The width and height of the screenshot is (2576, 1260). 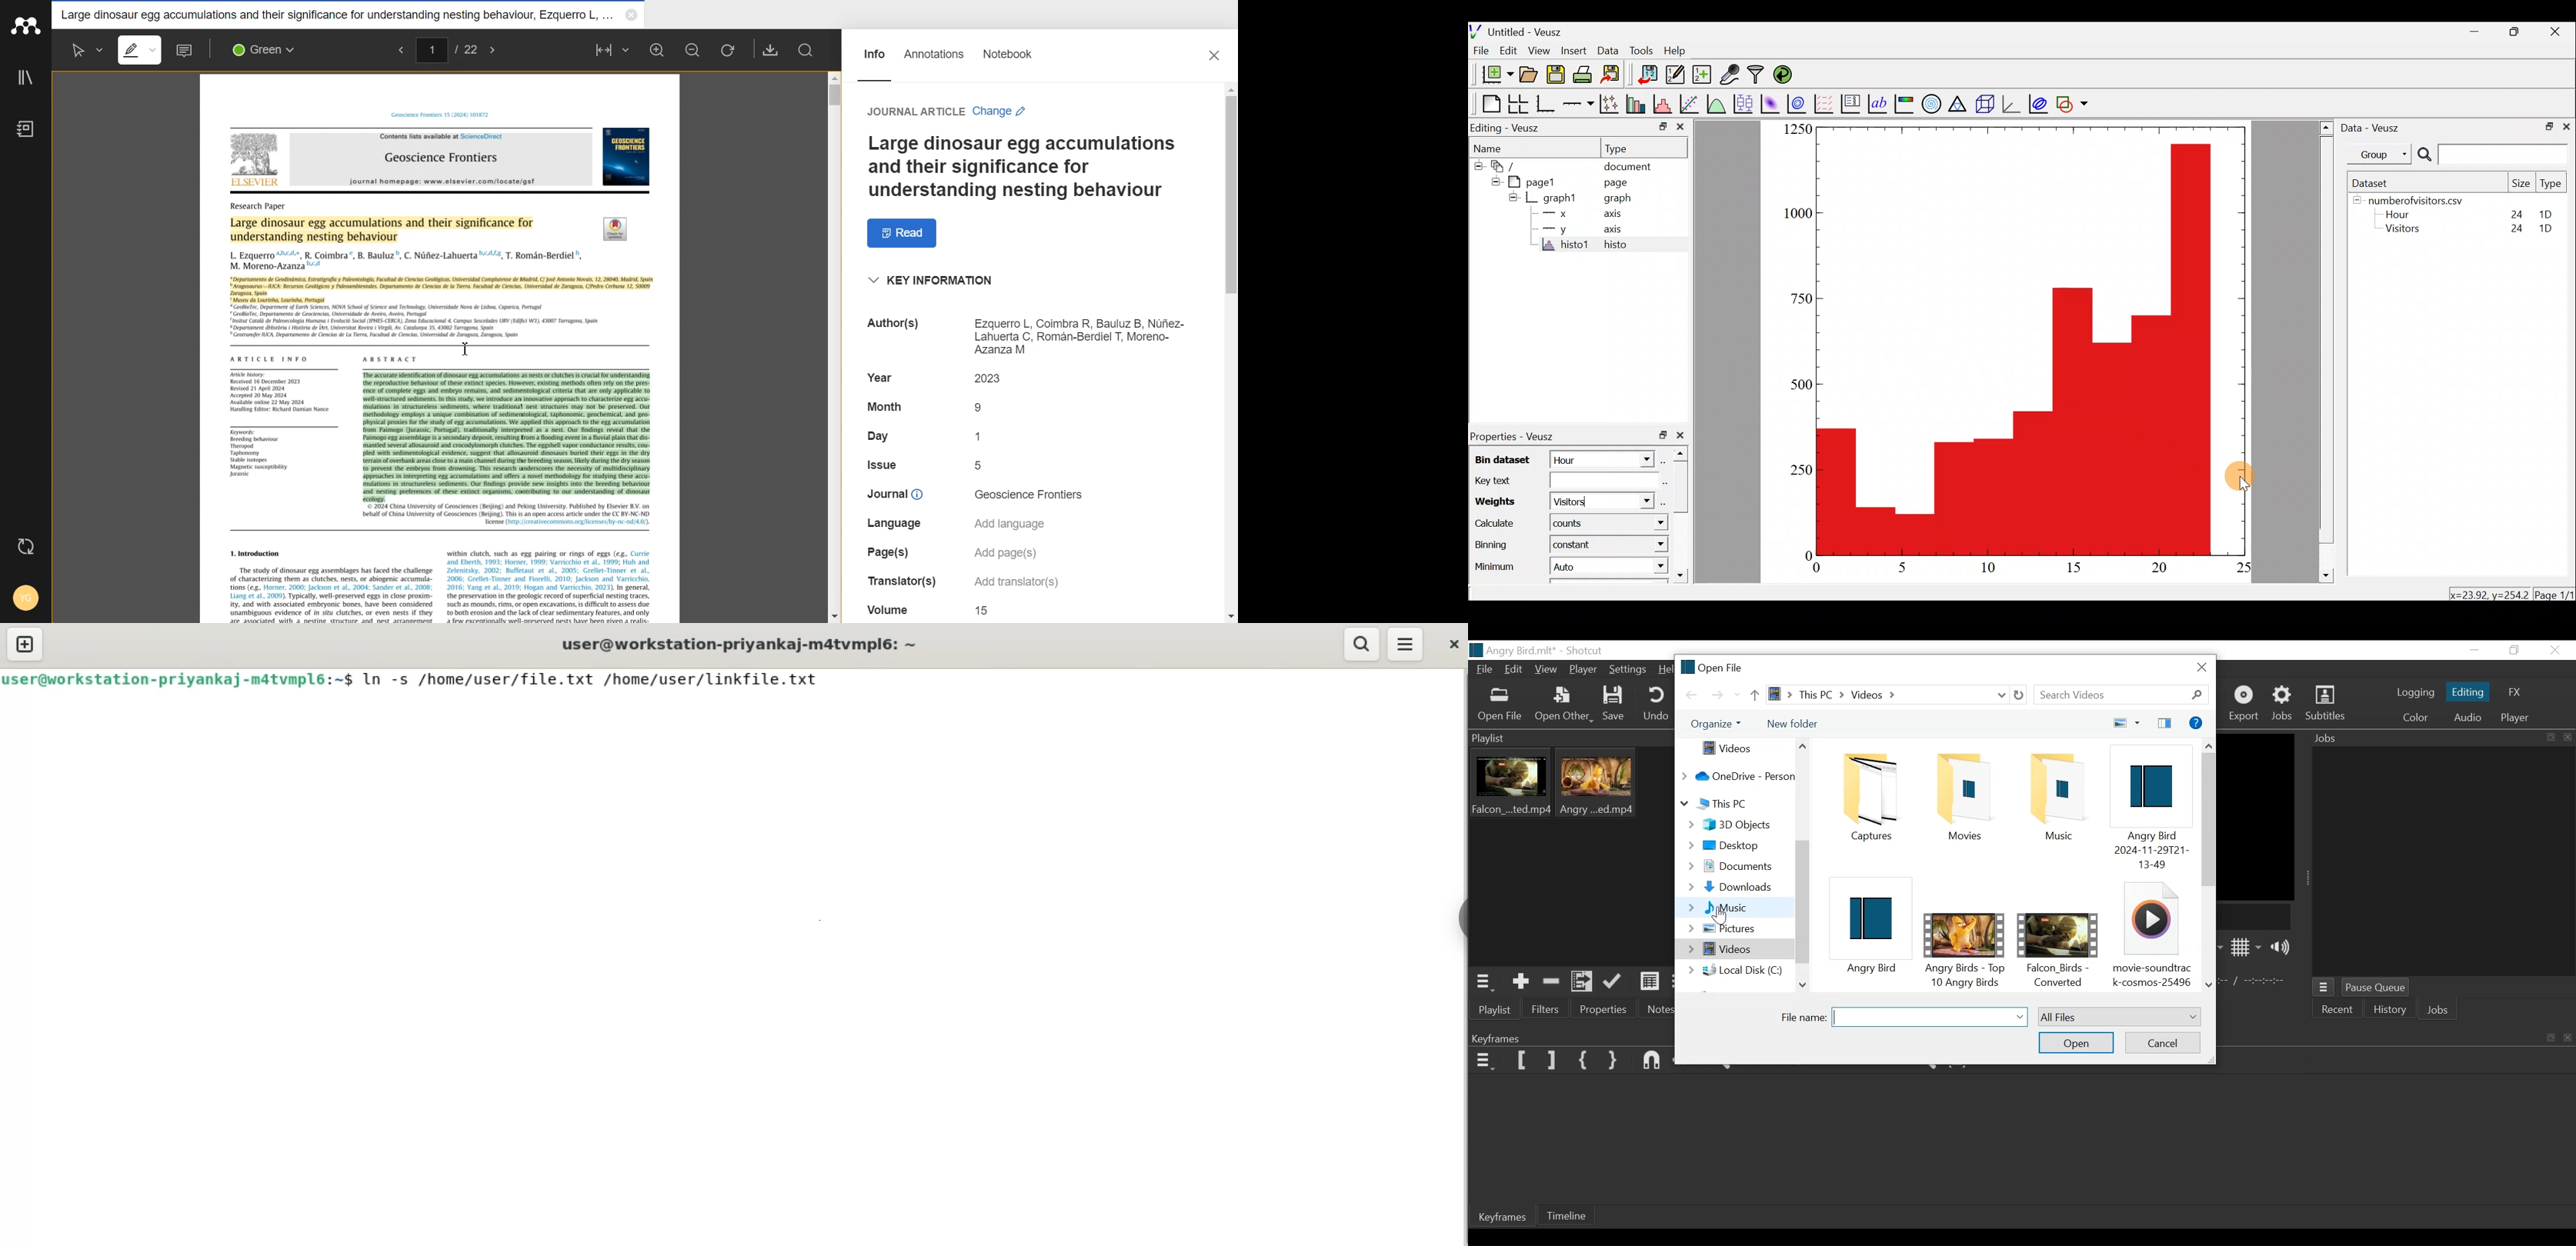 I want to click on Open, so click(x=2076, y=1042).